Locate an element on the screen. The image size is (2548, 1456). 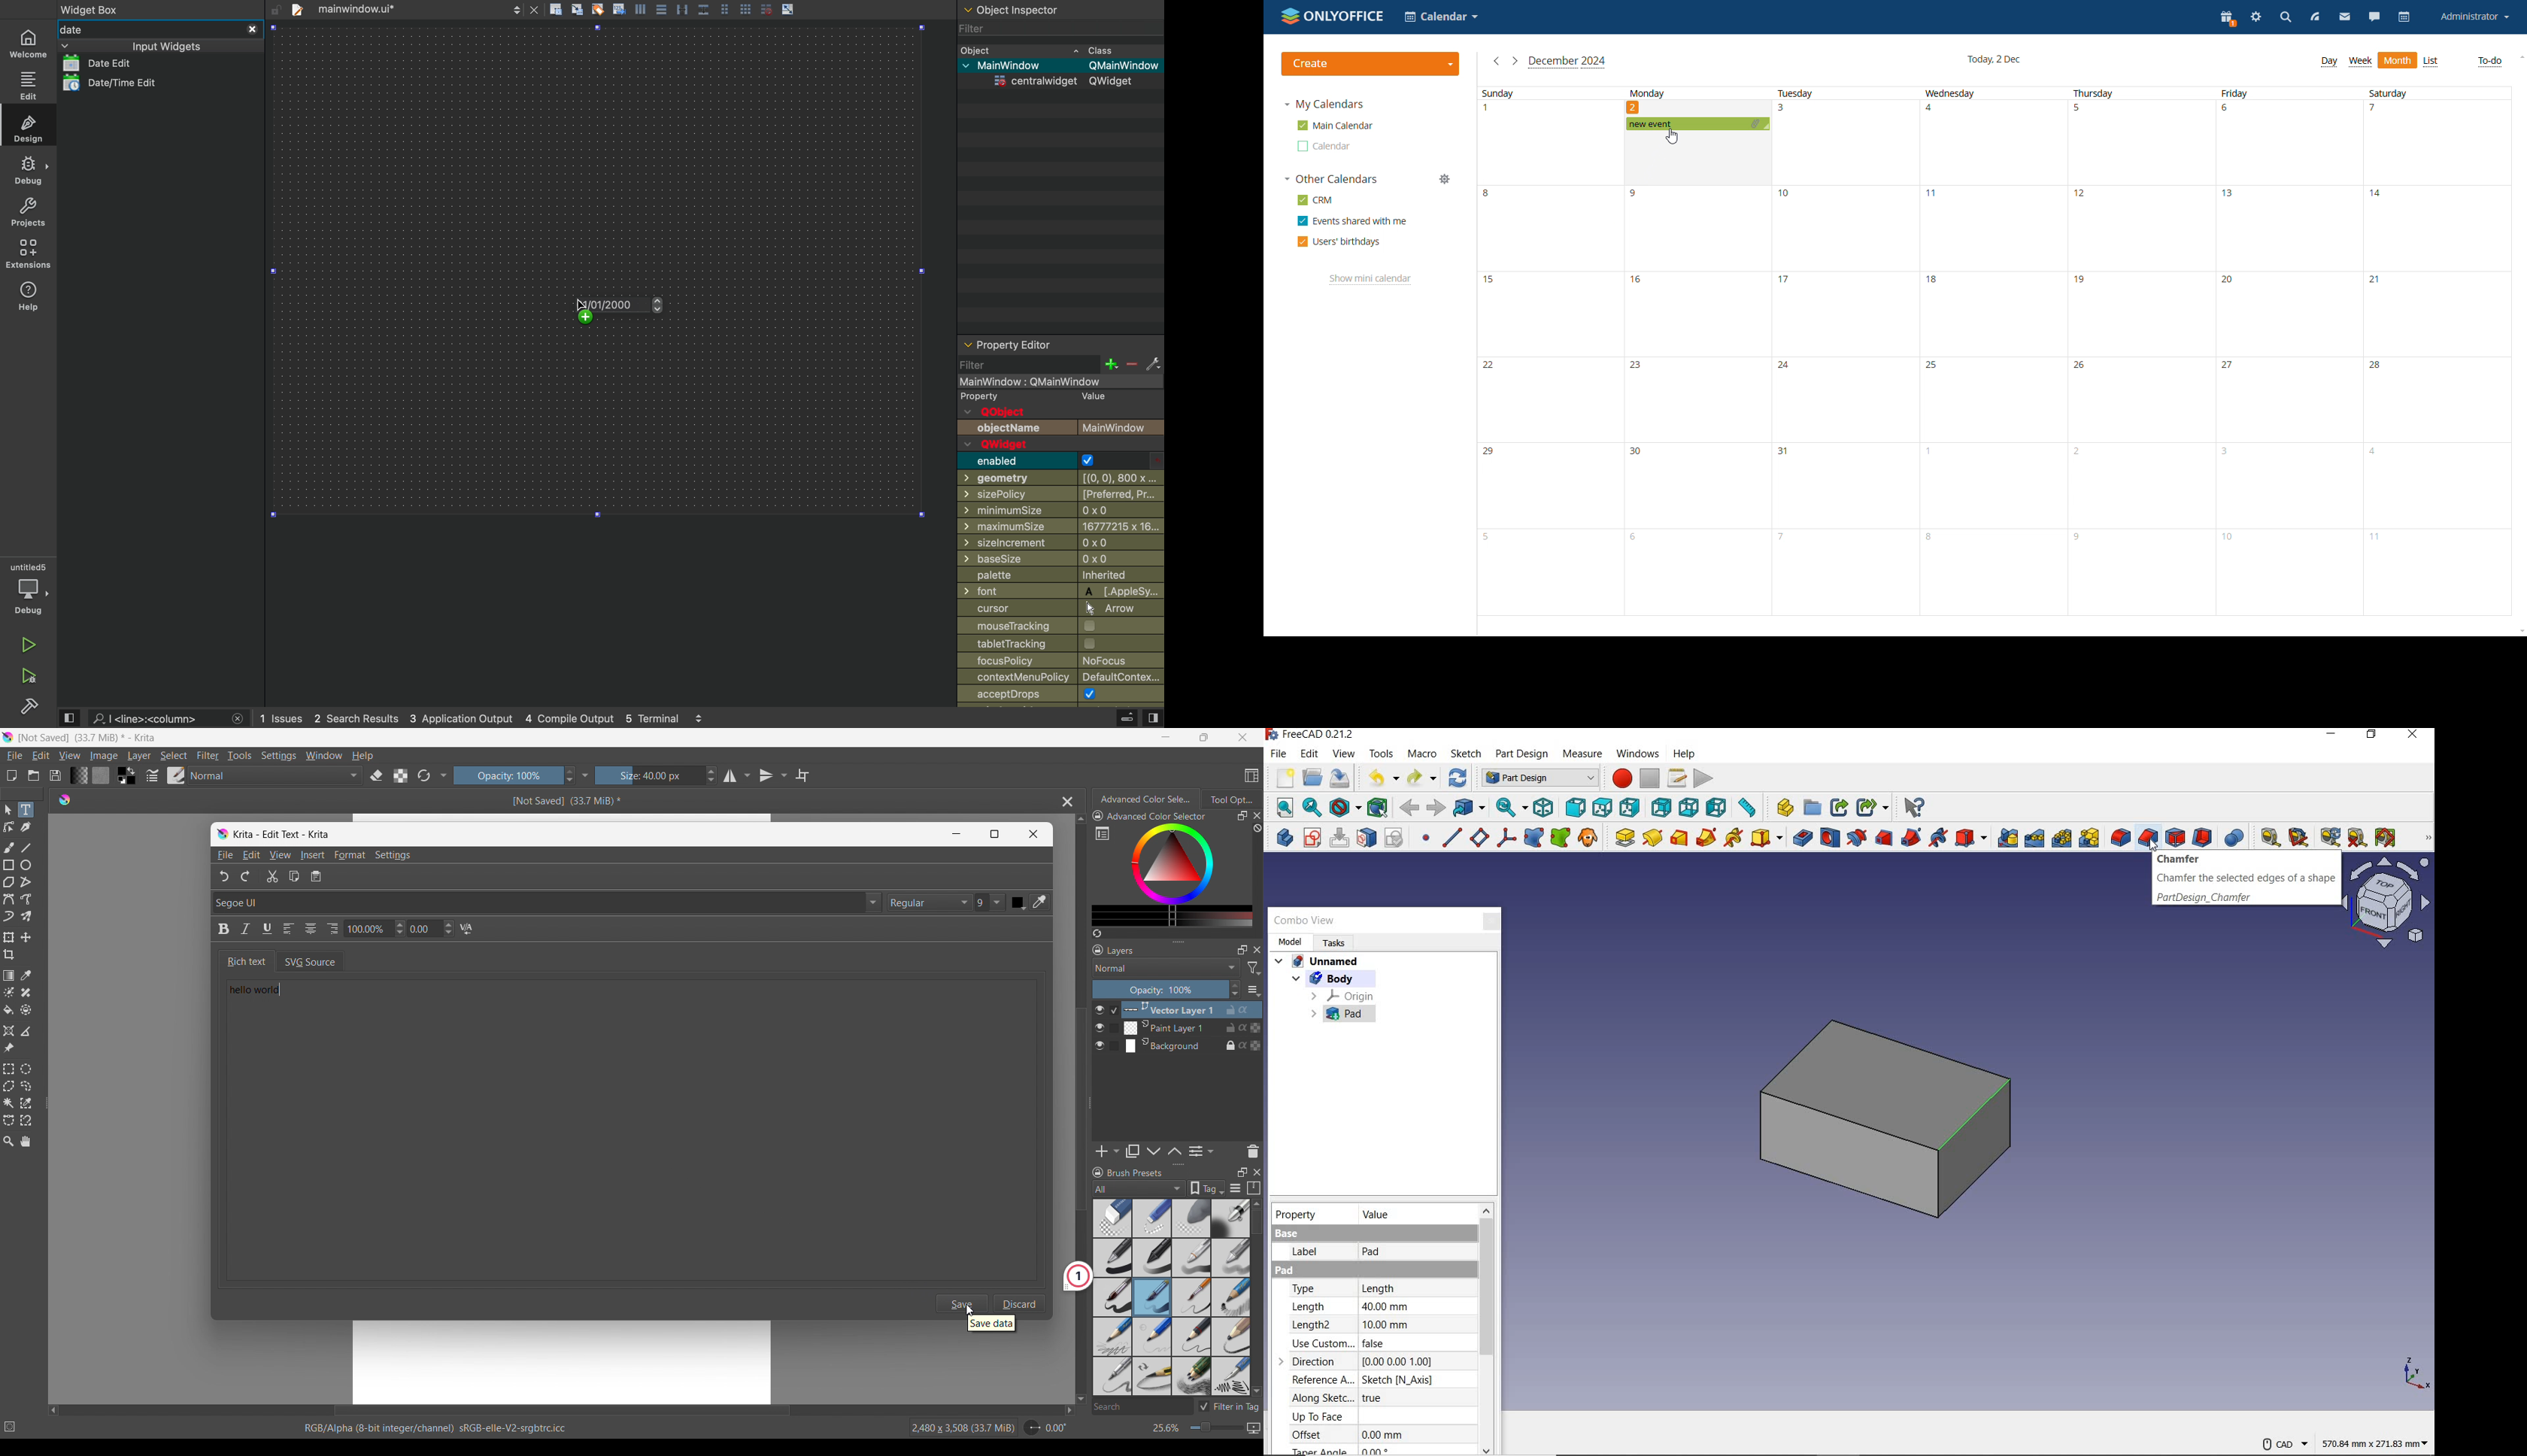
no selection is located at coordinates (16, 1424).